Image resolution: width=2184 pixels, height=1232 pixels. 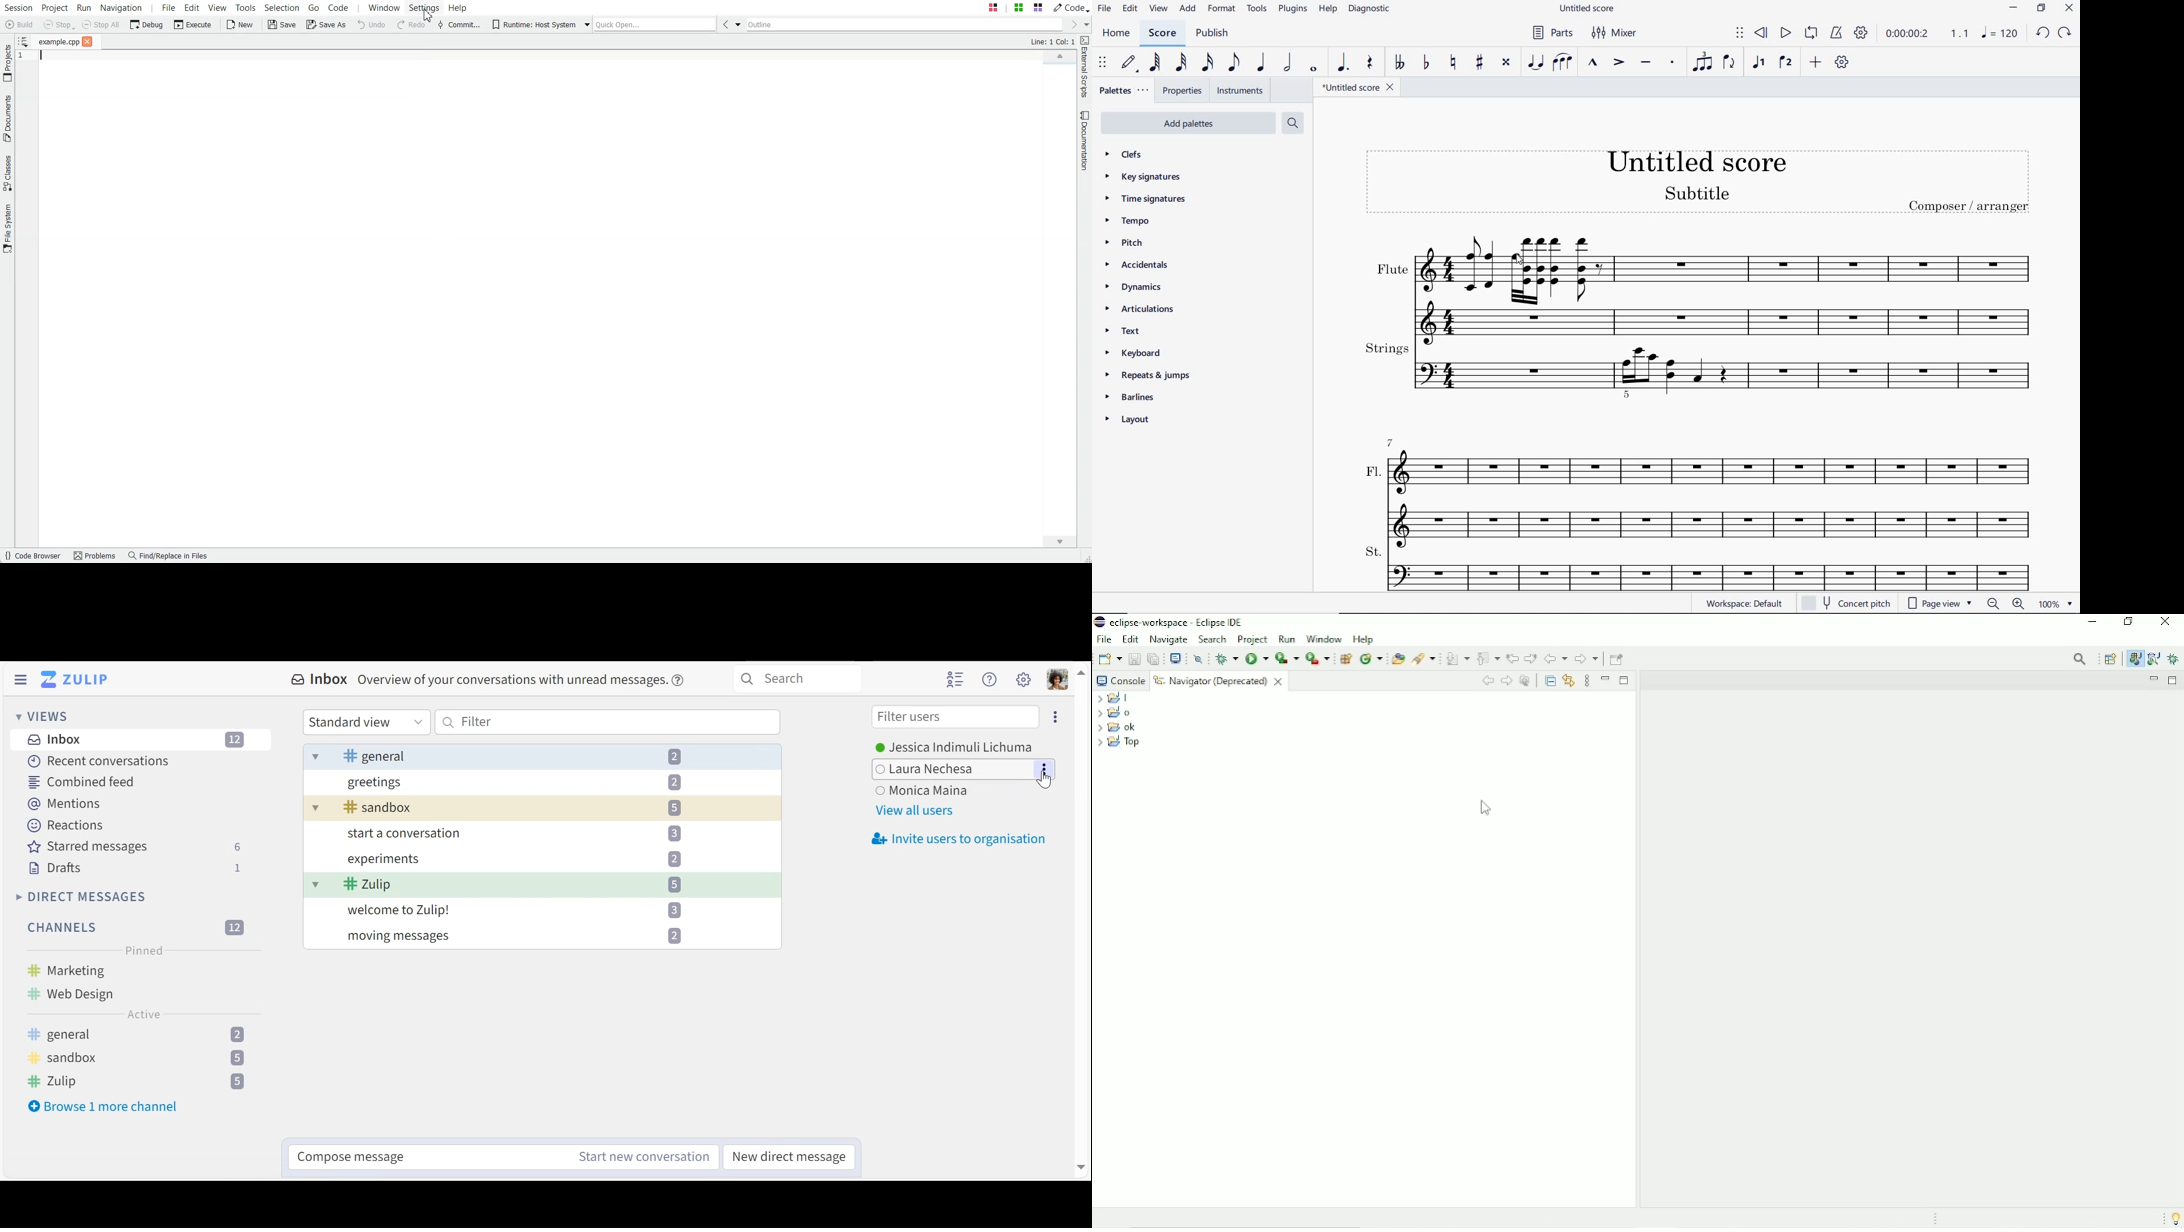 I want to click on compose message, so click(x=428, y=1156).